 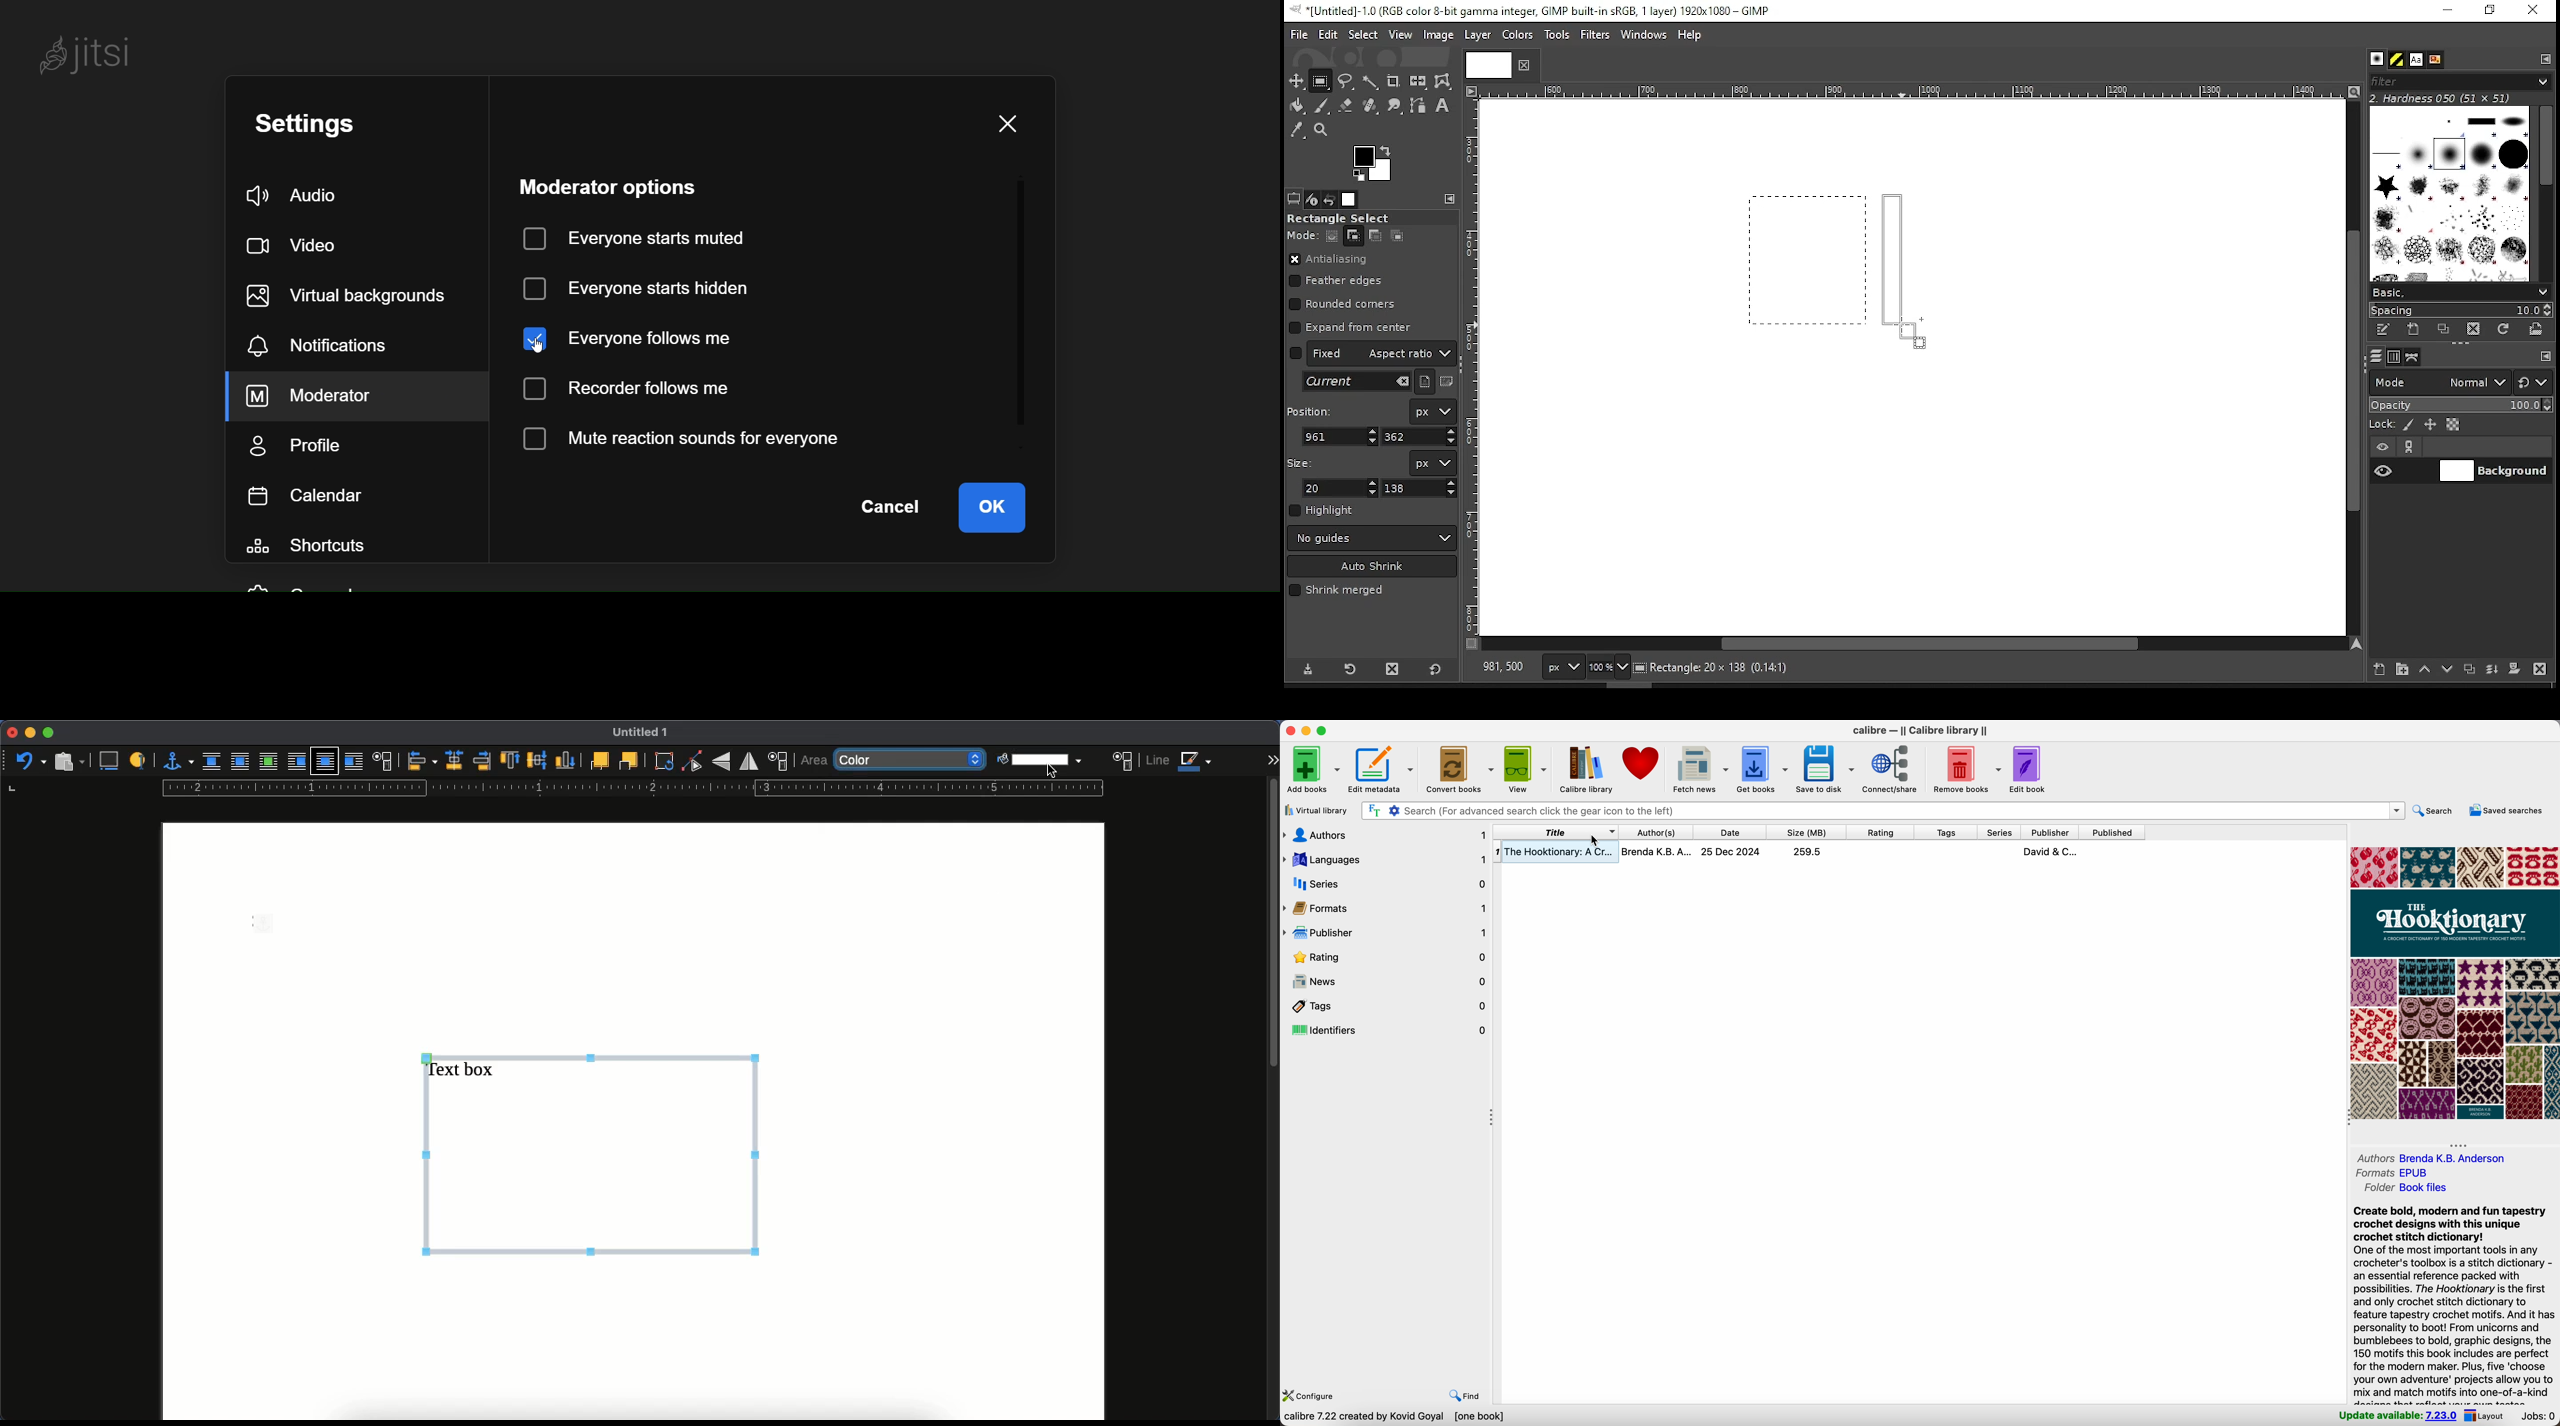 I want to click on aspect ratio, so click(x=1373, y=352).